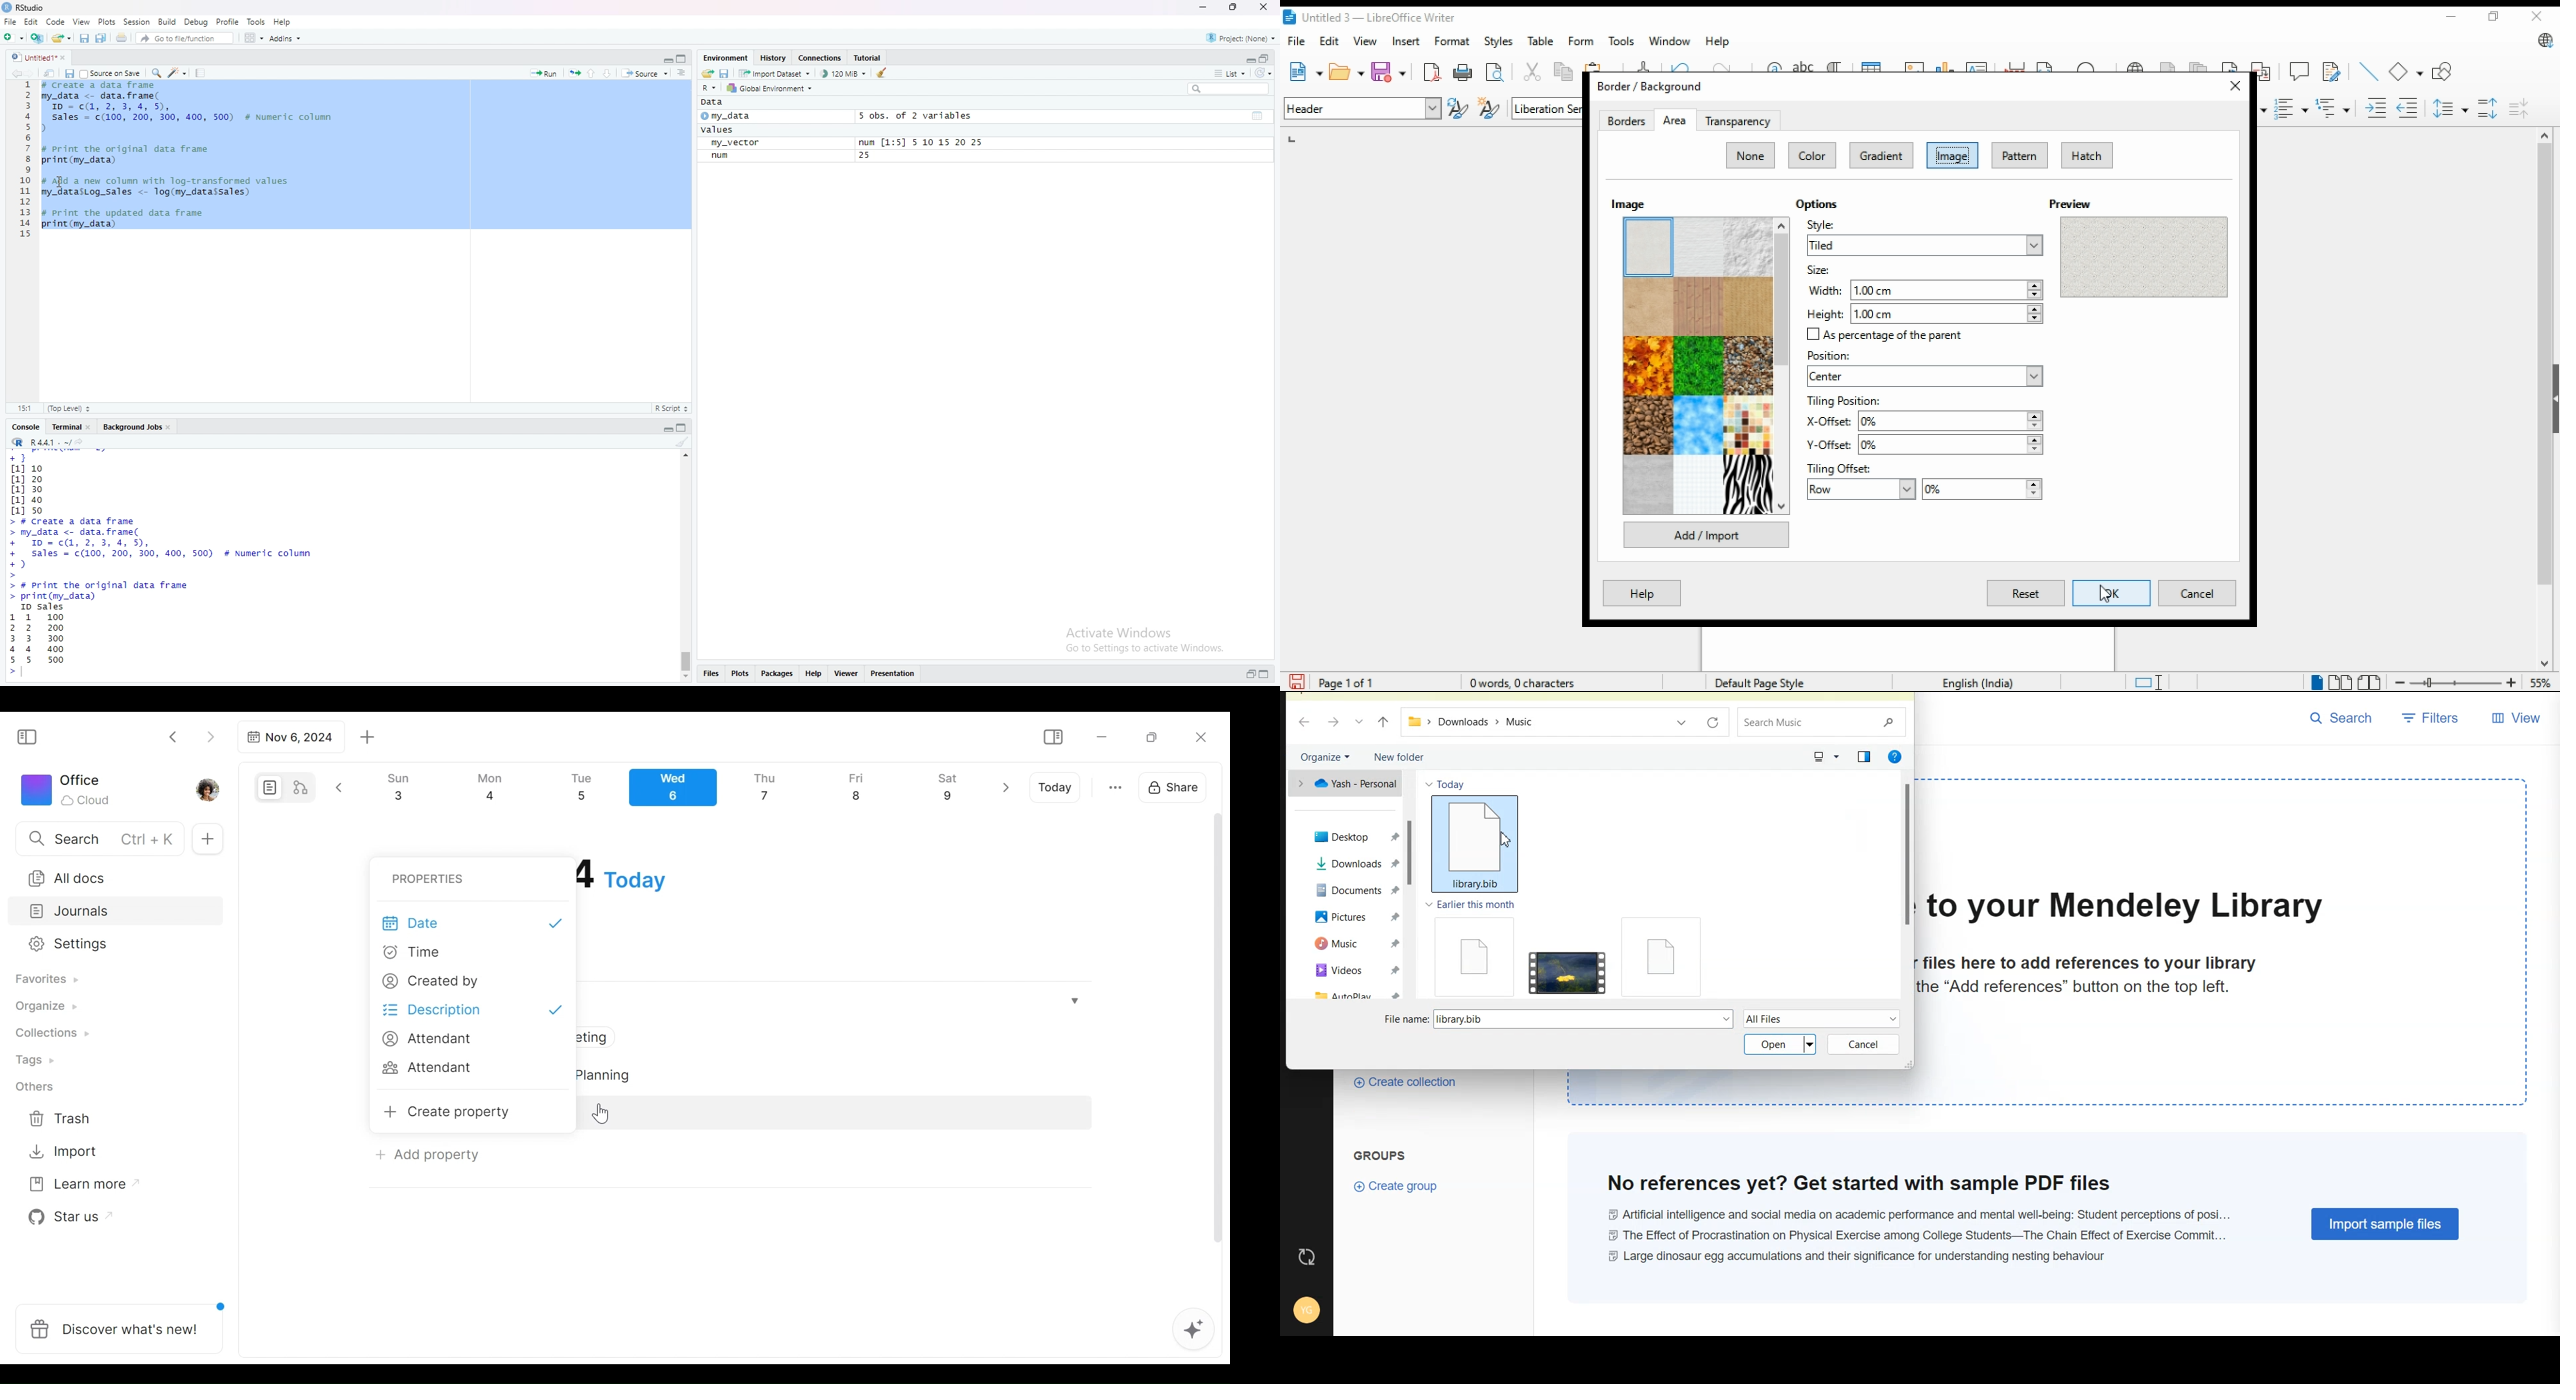  What do you see at coordinates (33, 736) in the screenshot?
I see `Show/Hide Sidebar` at bounding box center [33, 736].